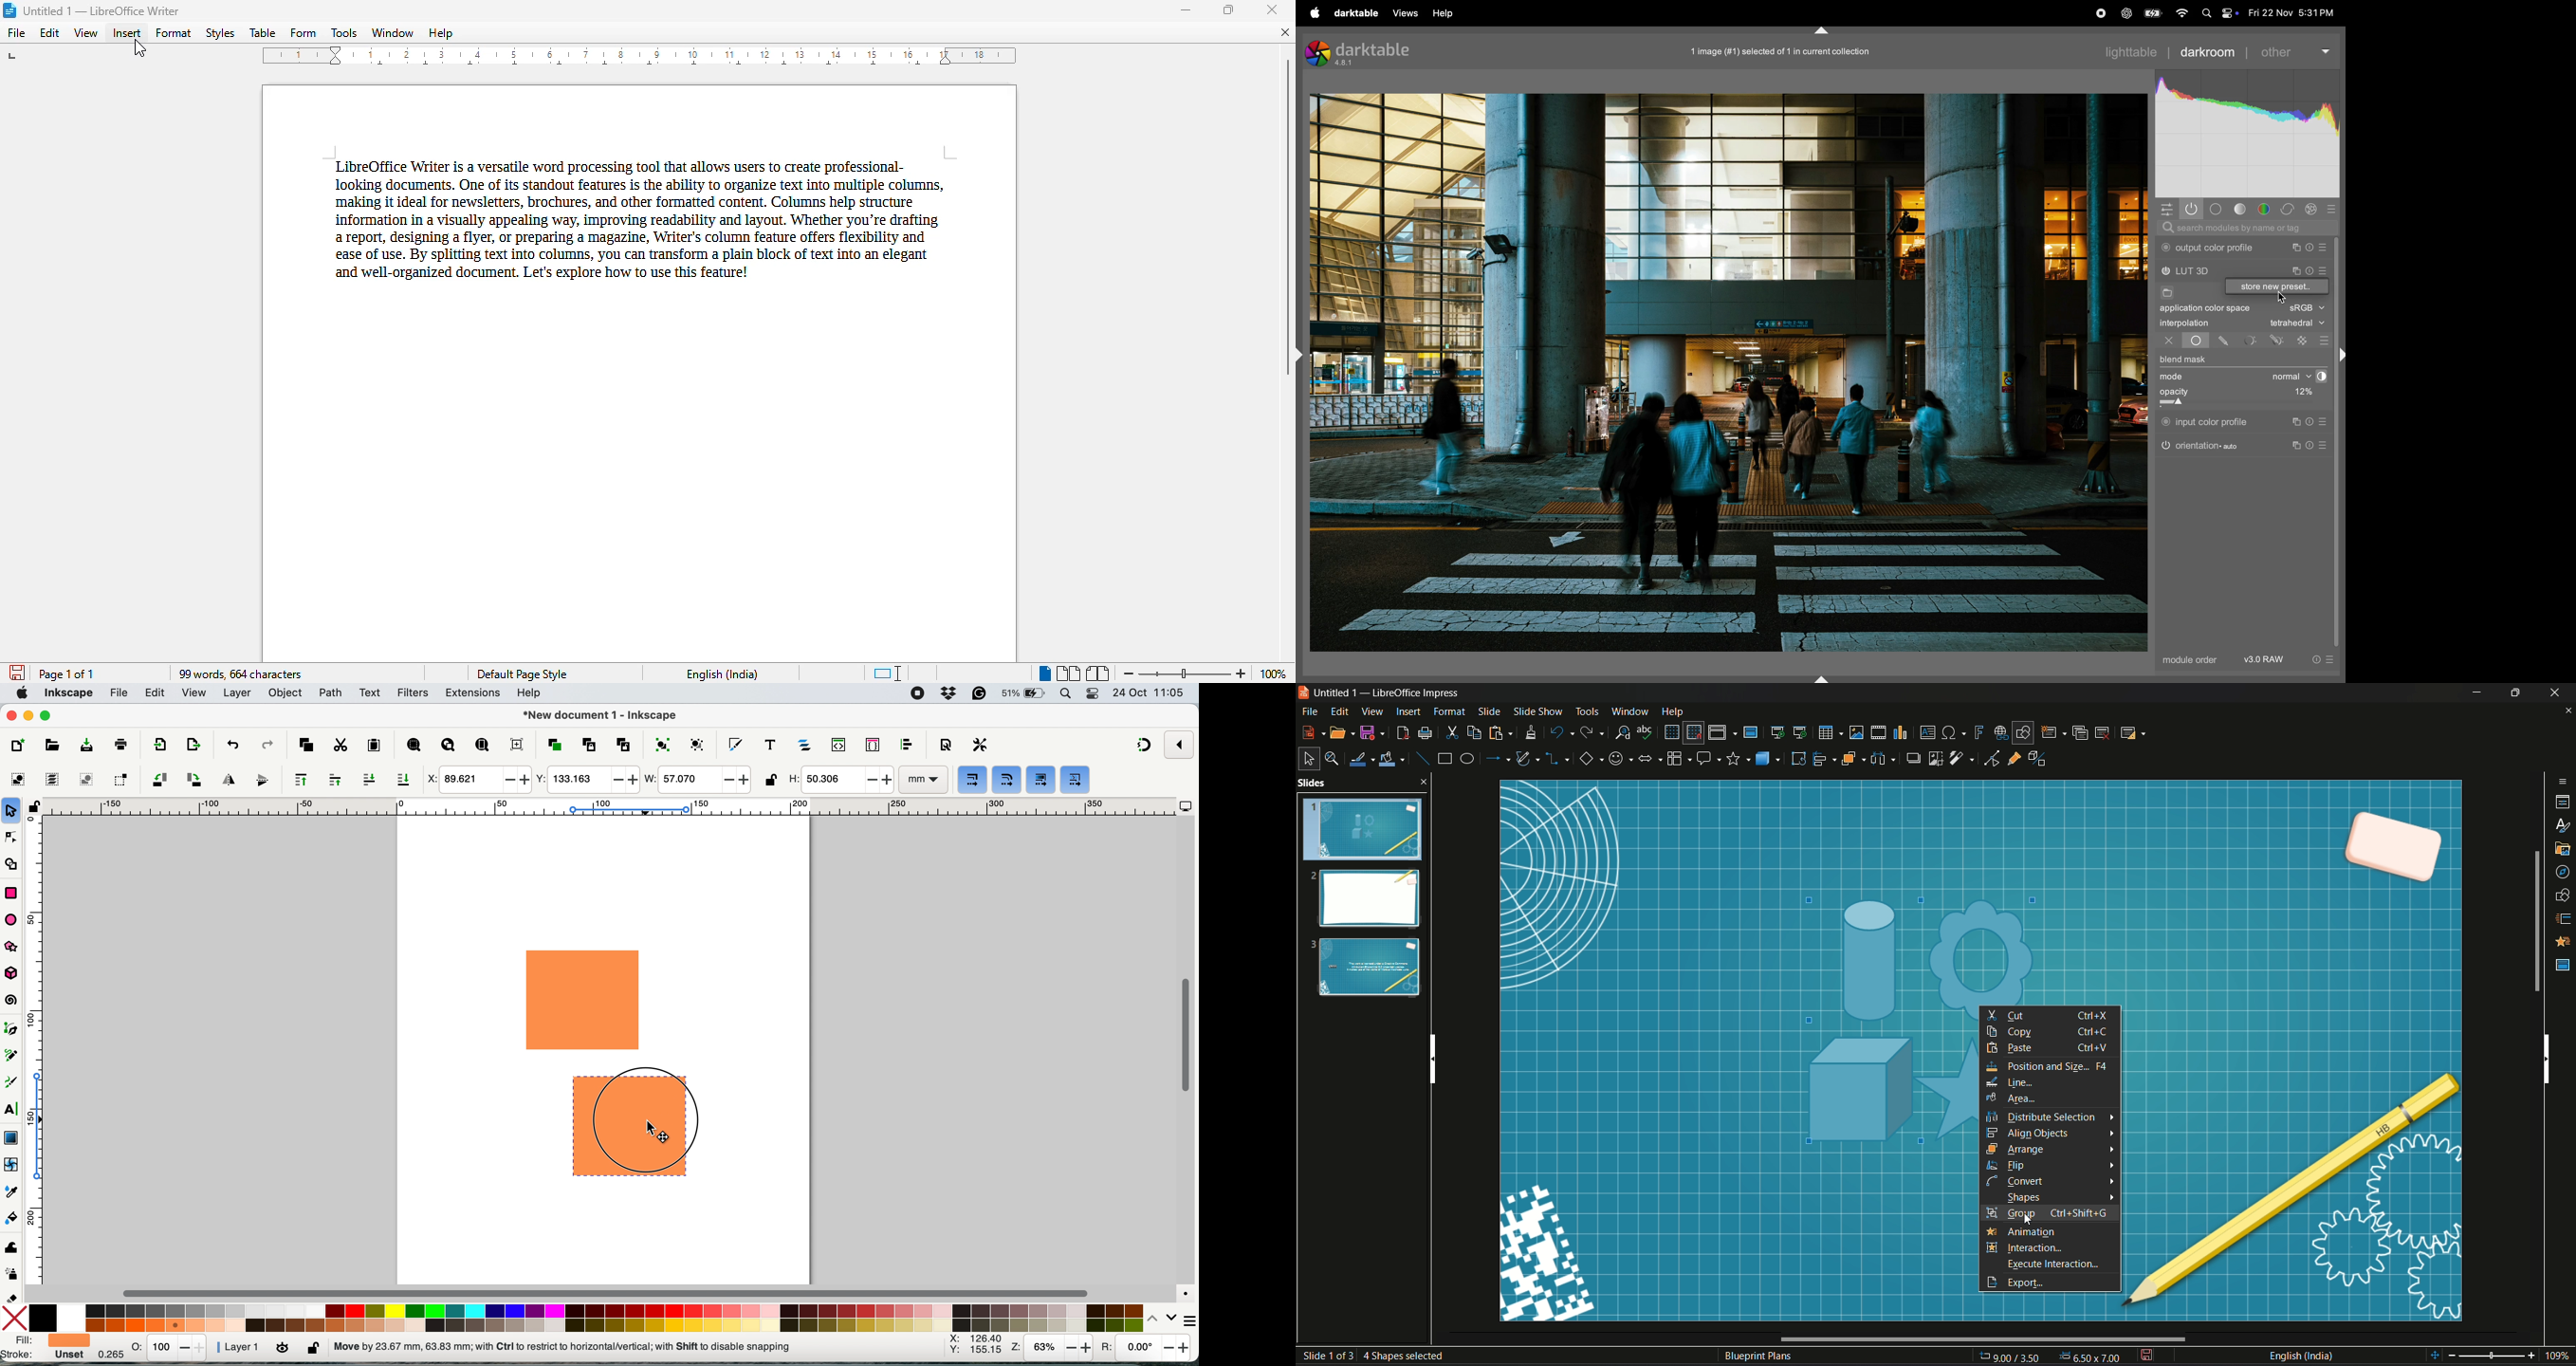 The height and width of the screenshot is (1372, 2576). Describe the element at coordinates (2126, 14) in the screenshot. I see `chatgpt` at that location.